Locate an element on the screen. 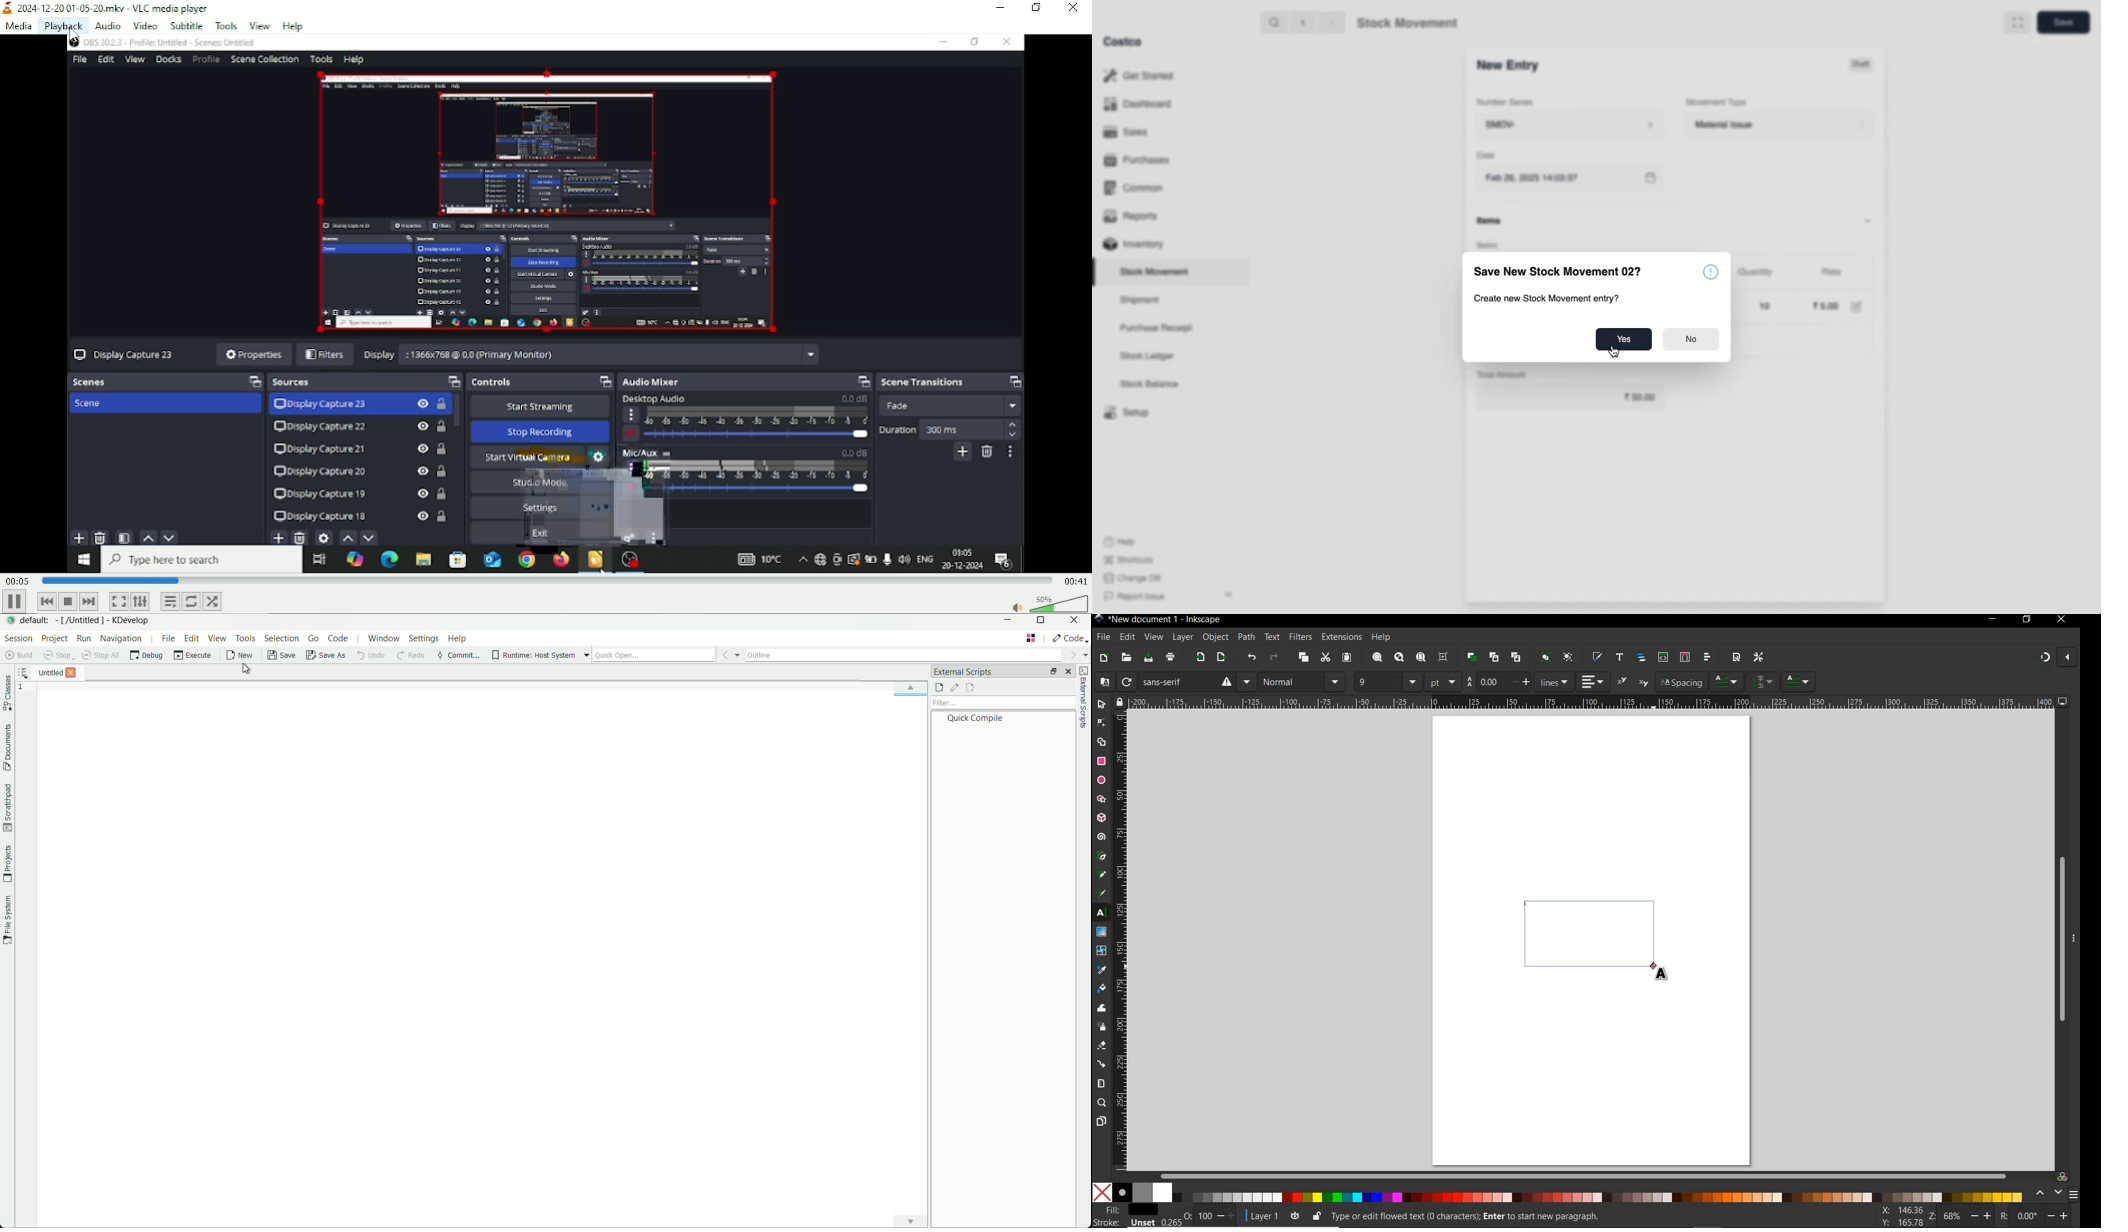  refresh is located at coordinates (1126, 682).